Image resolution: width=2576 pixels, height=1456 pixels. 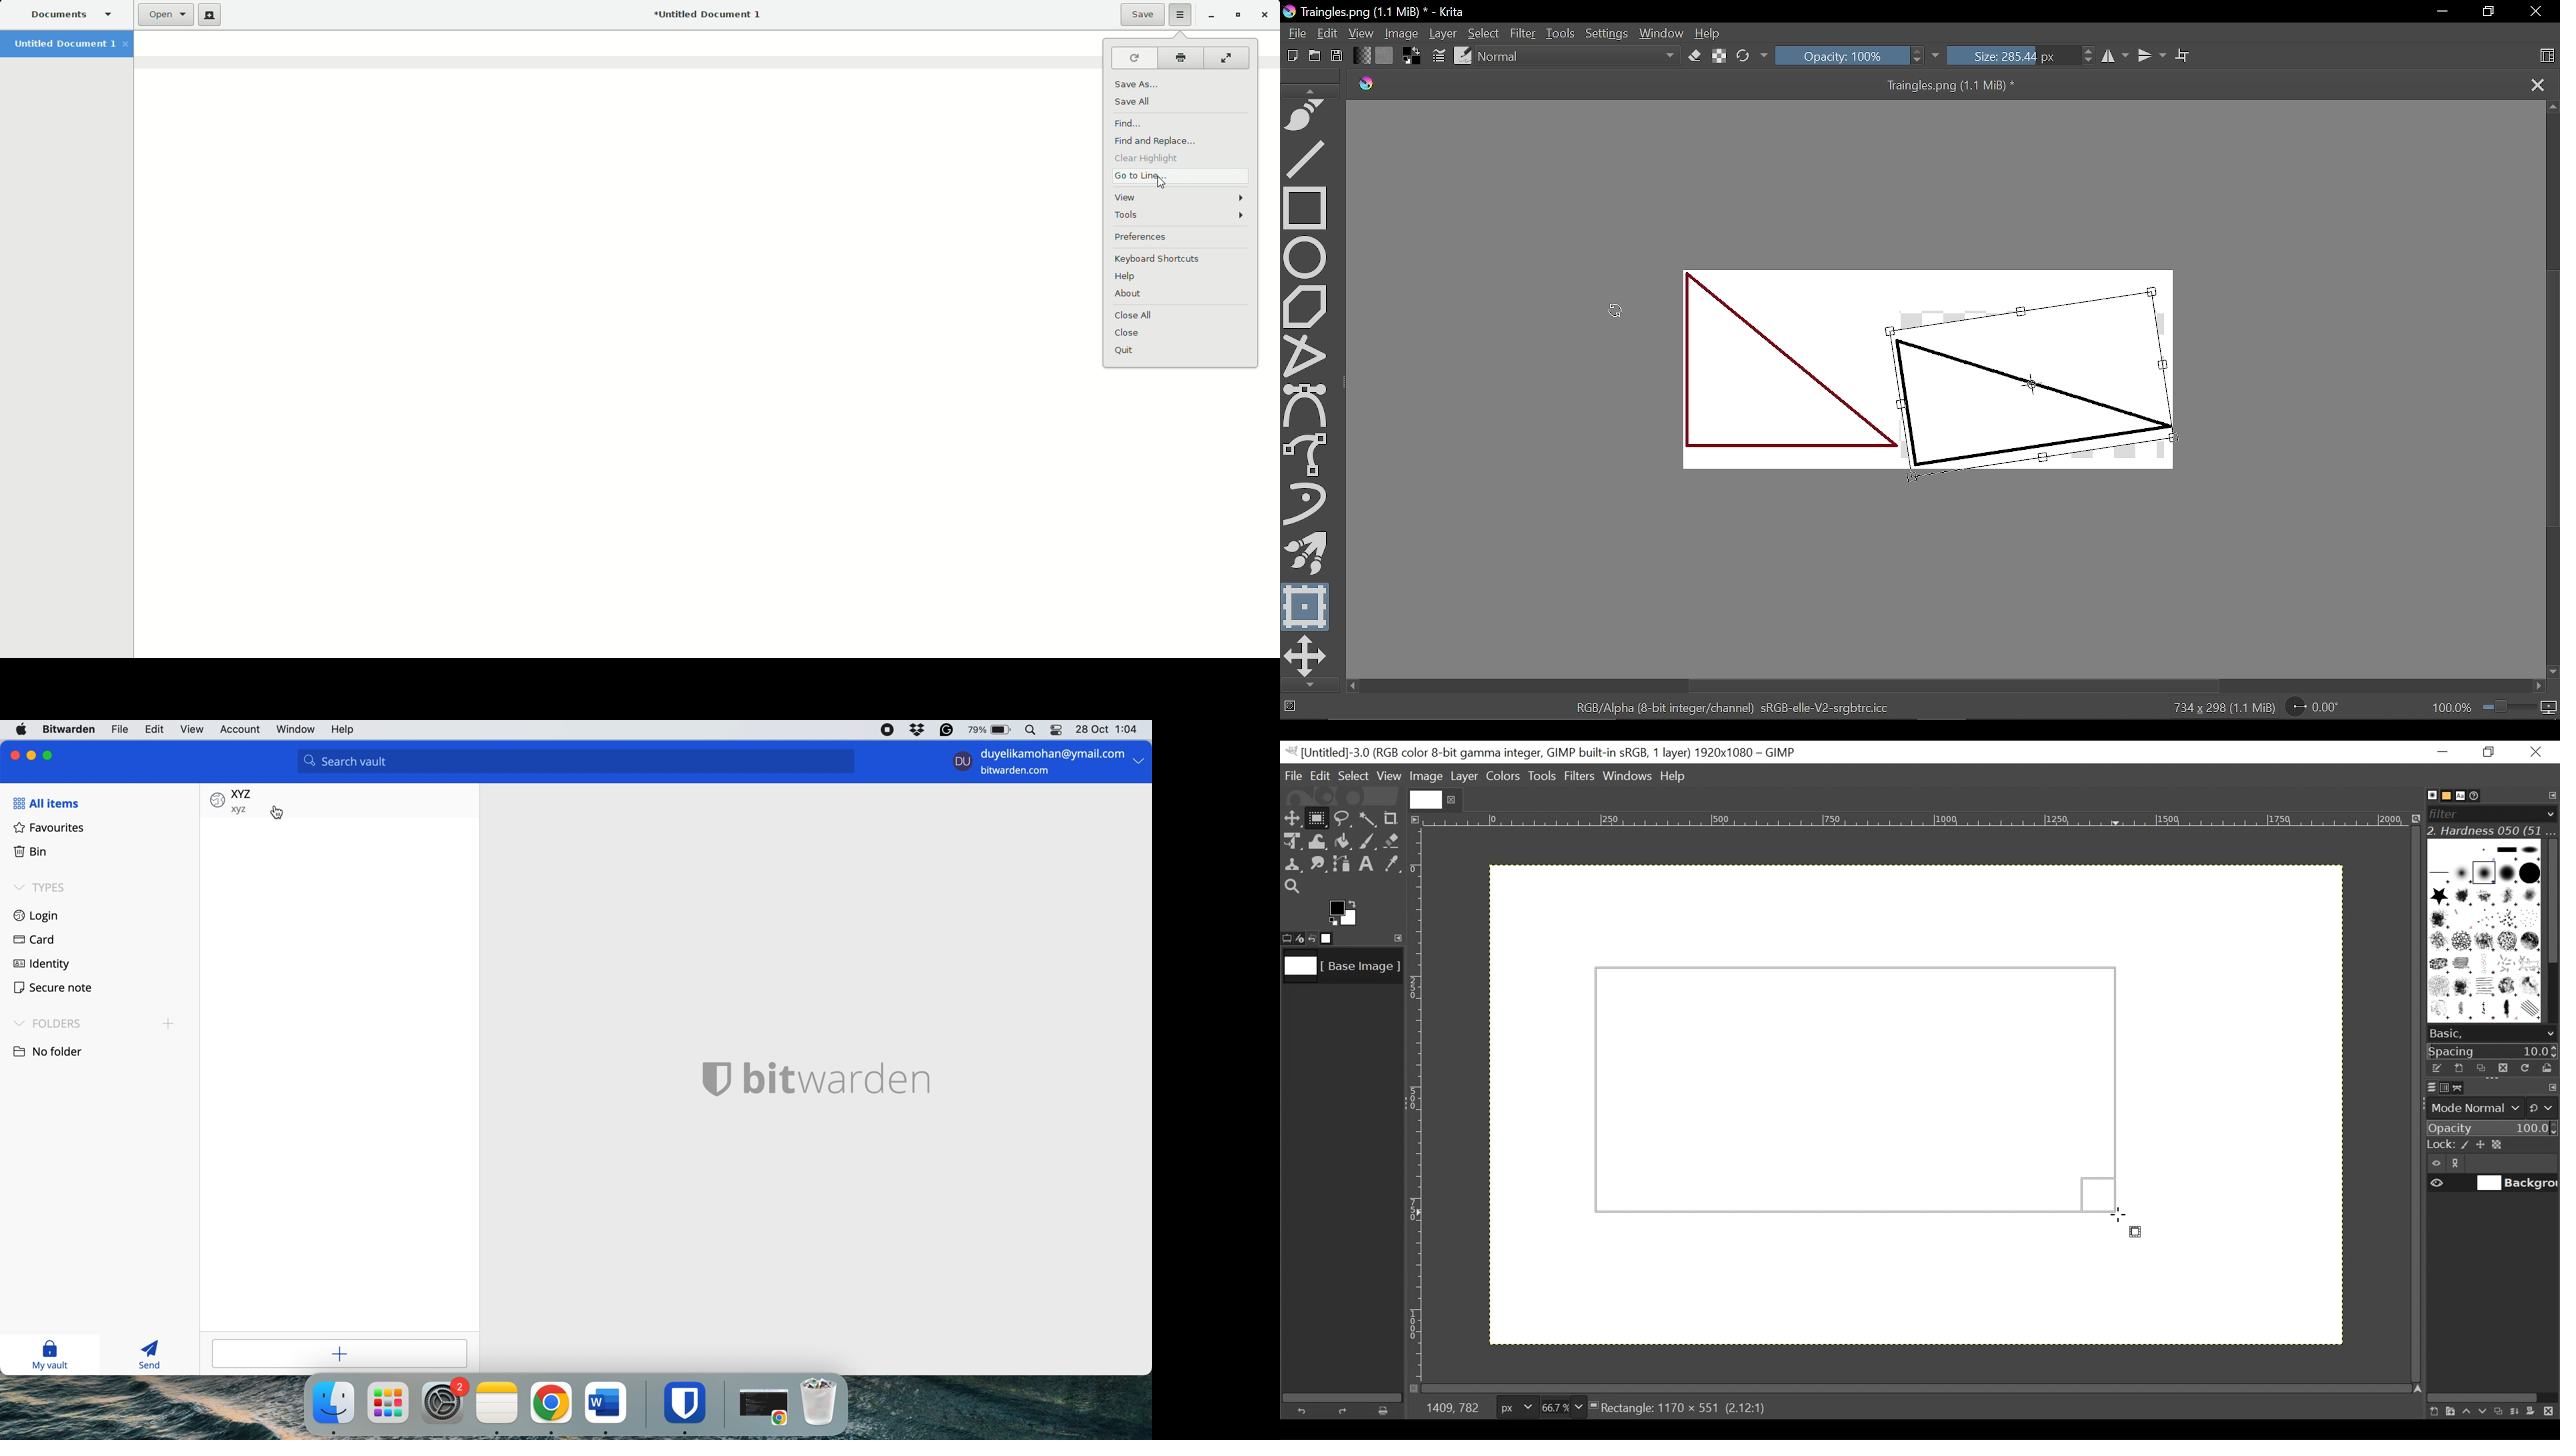 What do you see at coordinates (445, 1402) in the screenshot?
I see `system preferences` at bounding box center [445, 1402].